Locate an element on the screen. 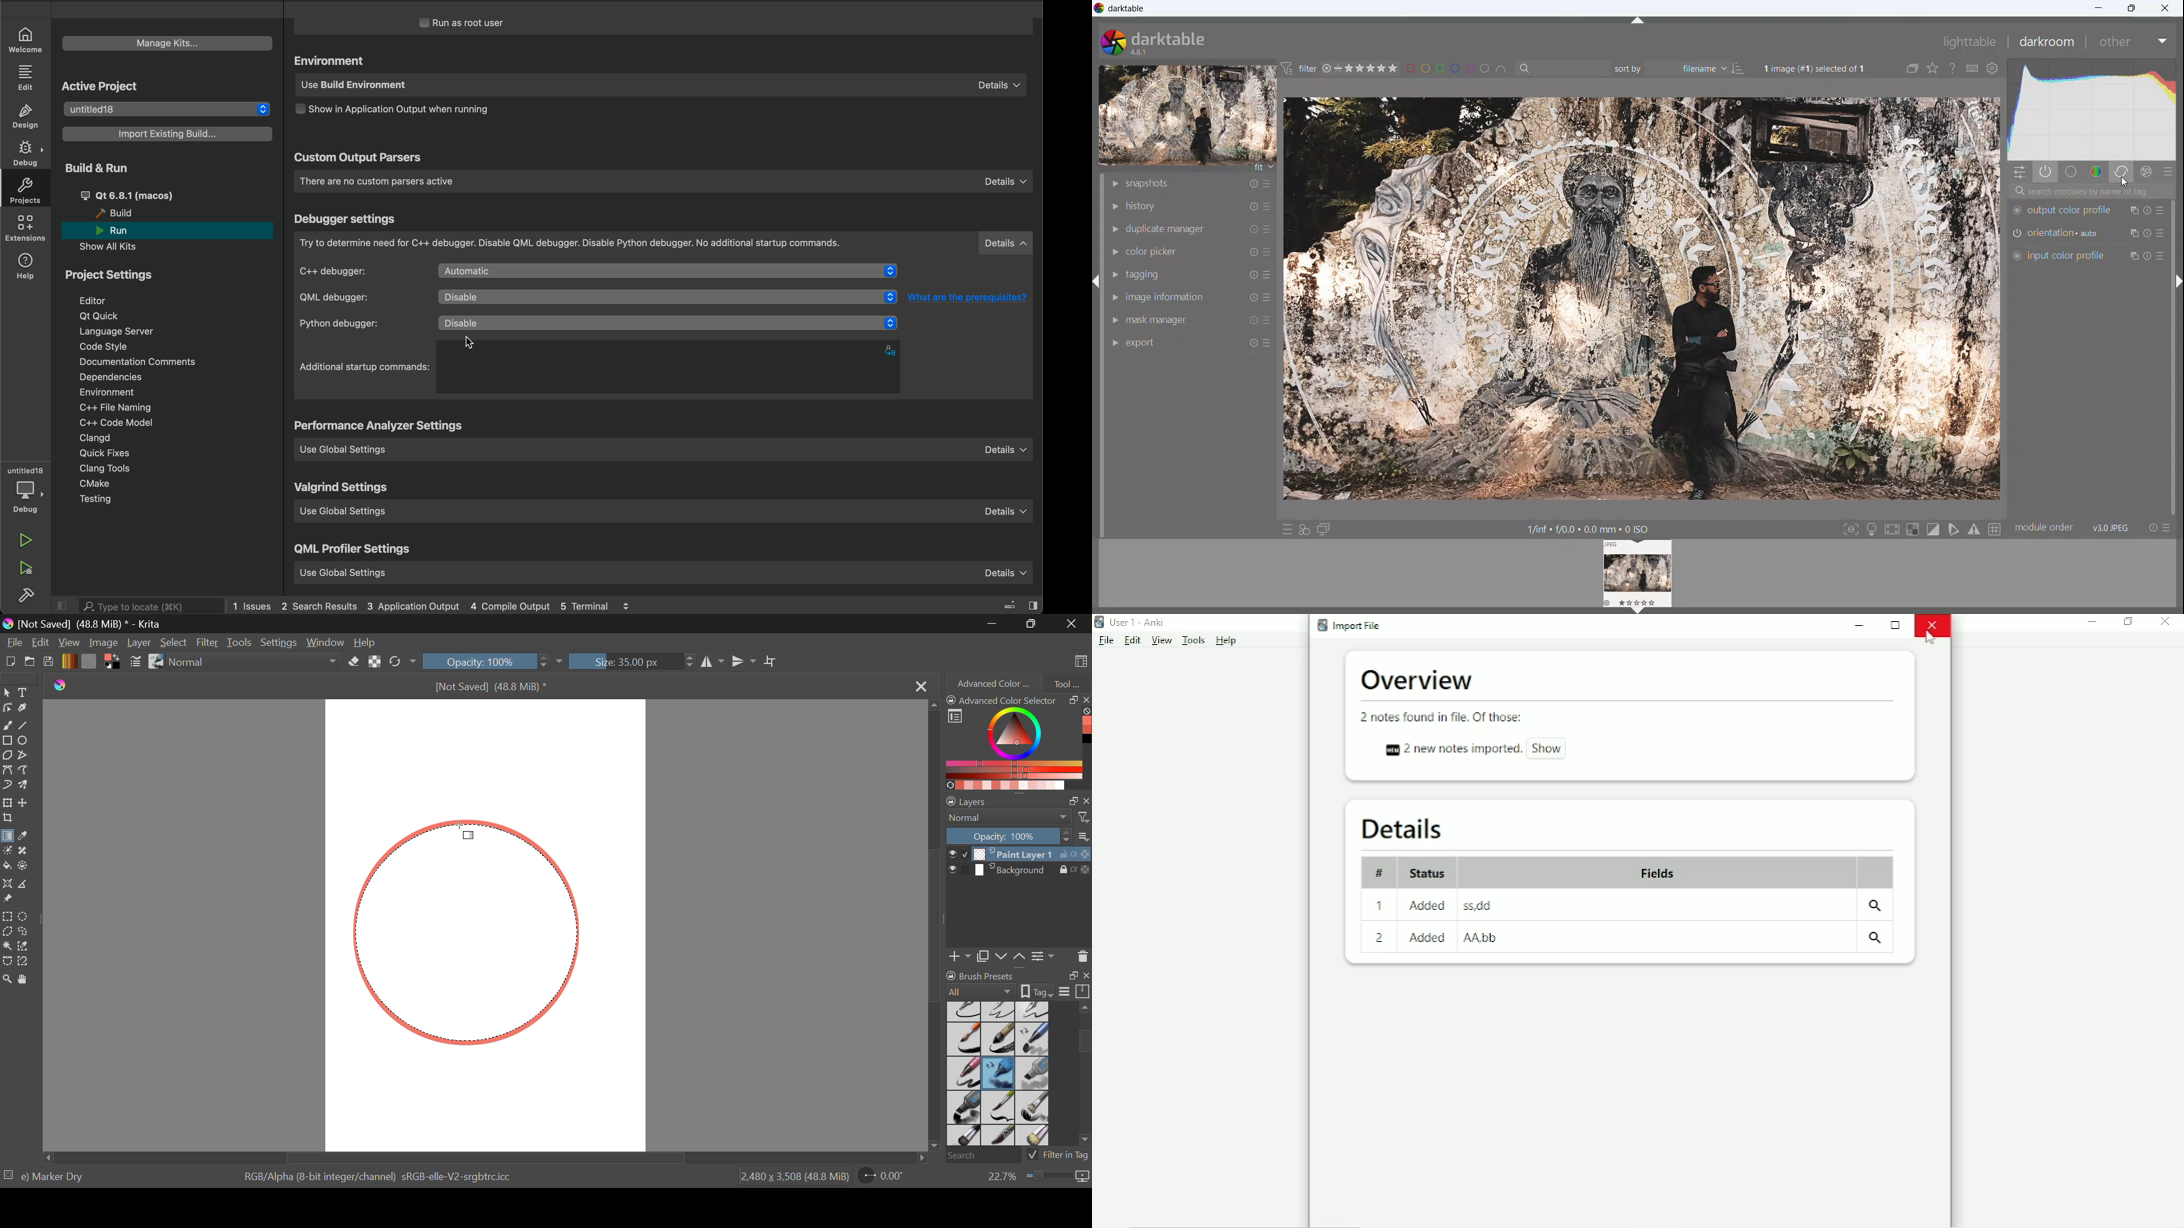 Image resolution: width=2184 pixels, height=1232 pixels. reset is located at coordinates (1253, 206).